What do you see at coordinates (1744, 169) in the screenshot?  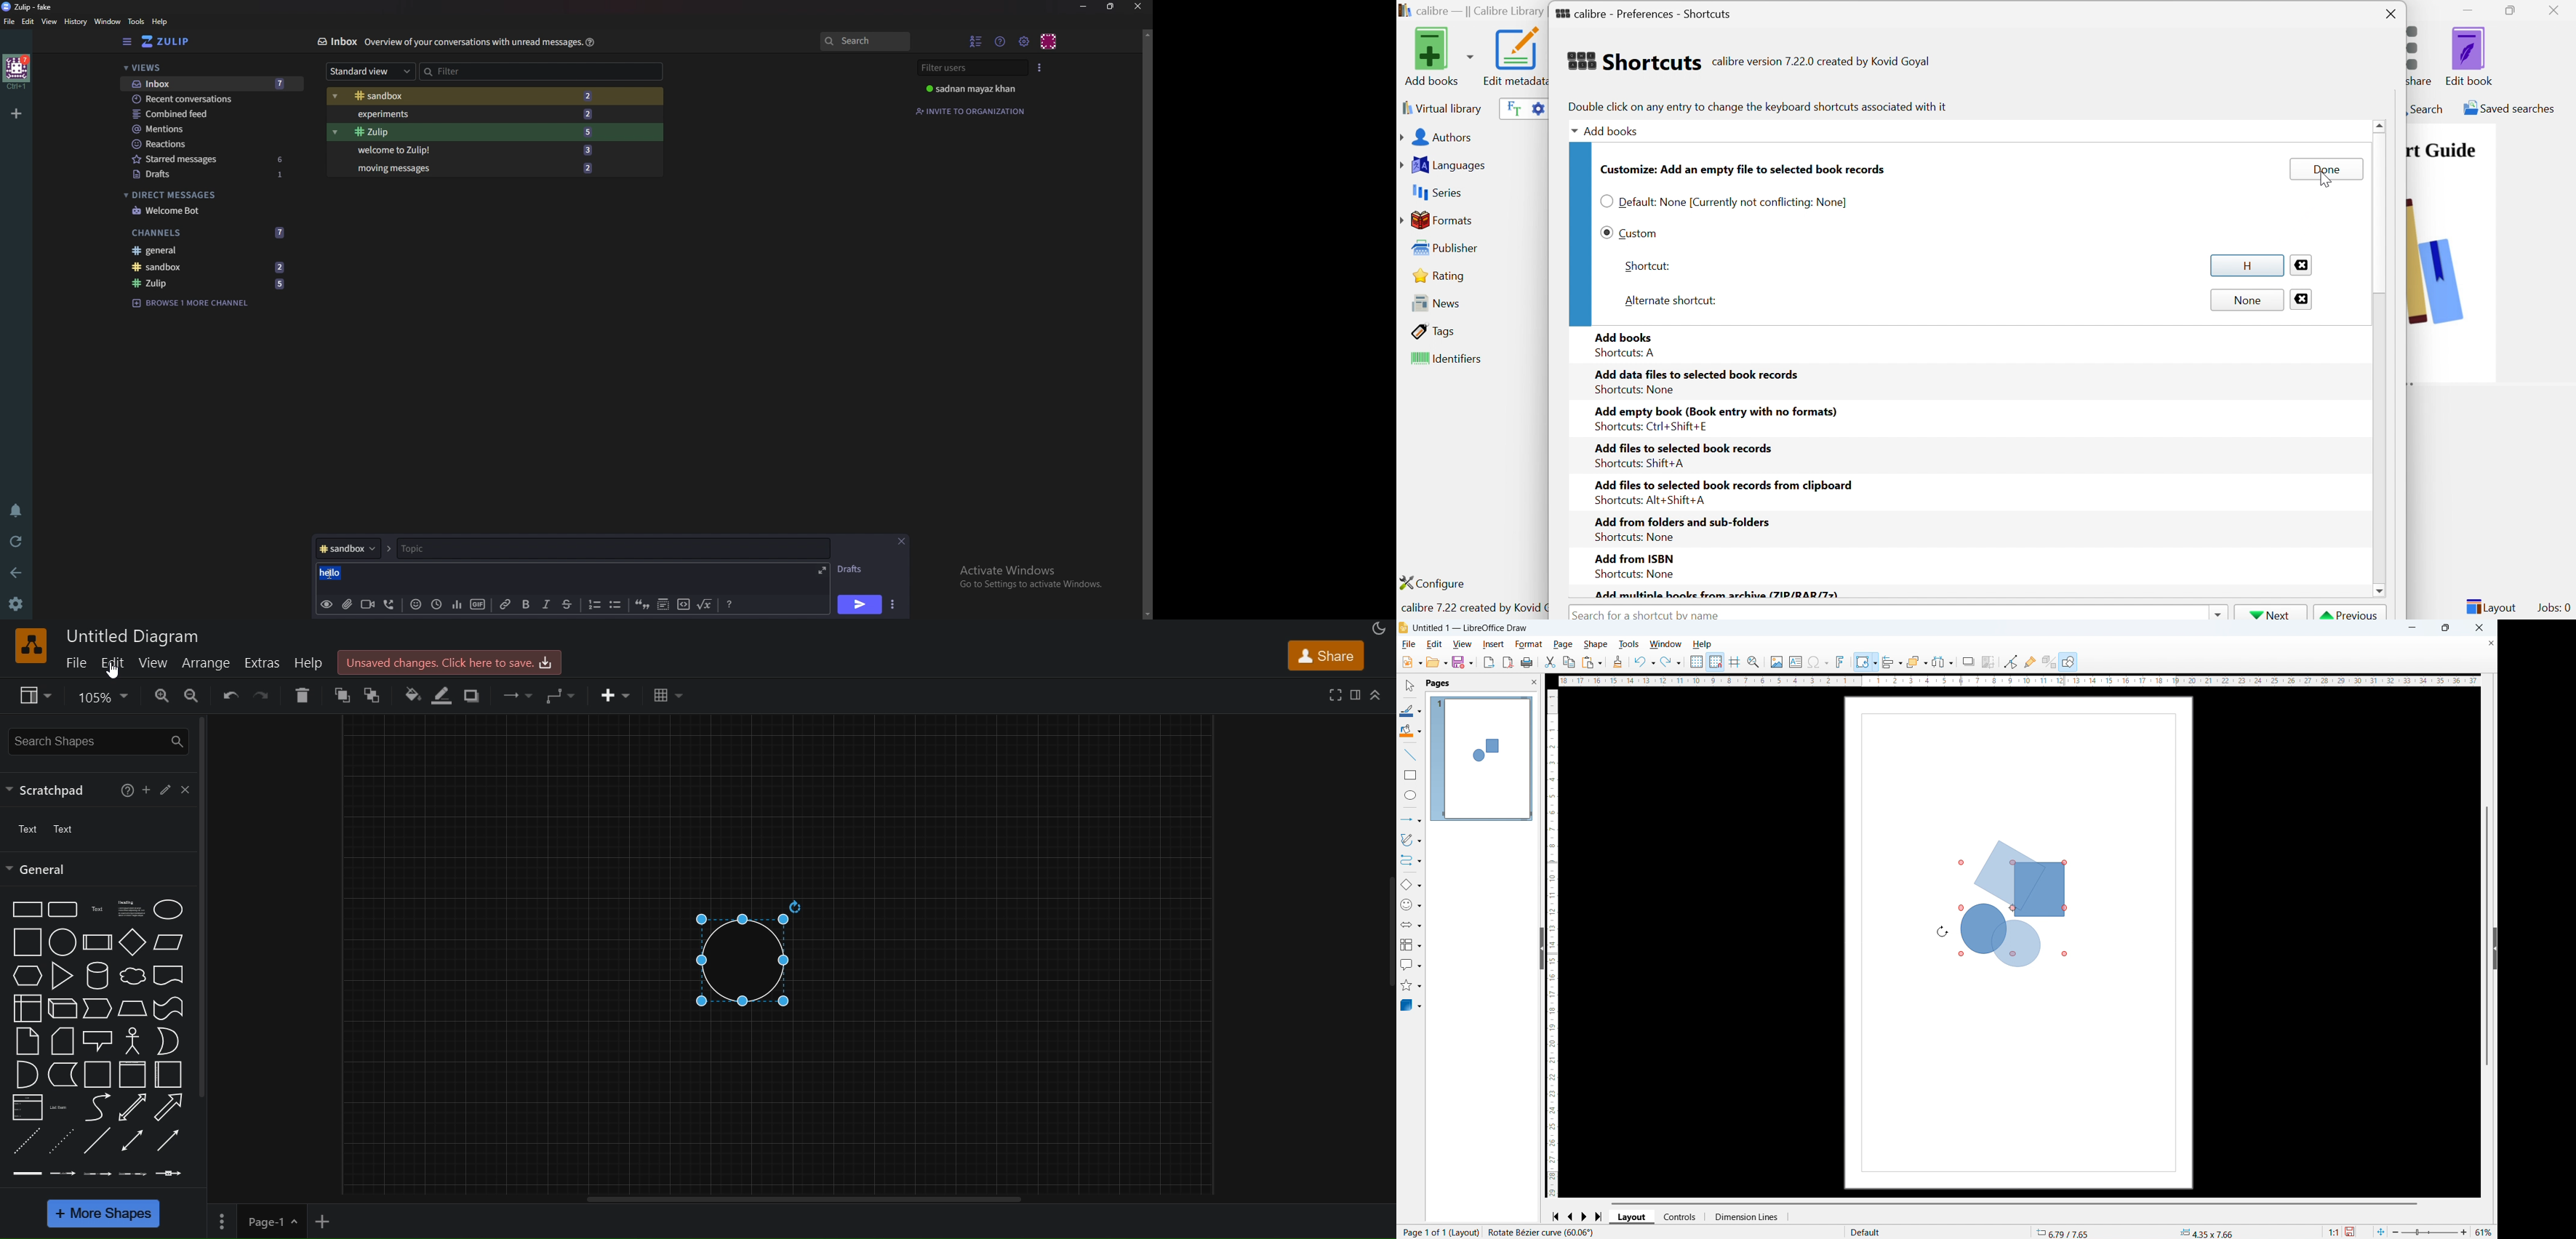 I see `Customize: Add an empty file to selected book records` at bounding box center [1744, 169].